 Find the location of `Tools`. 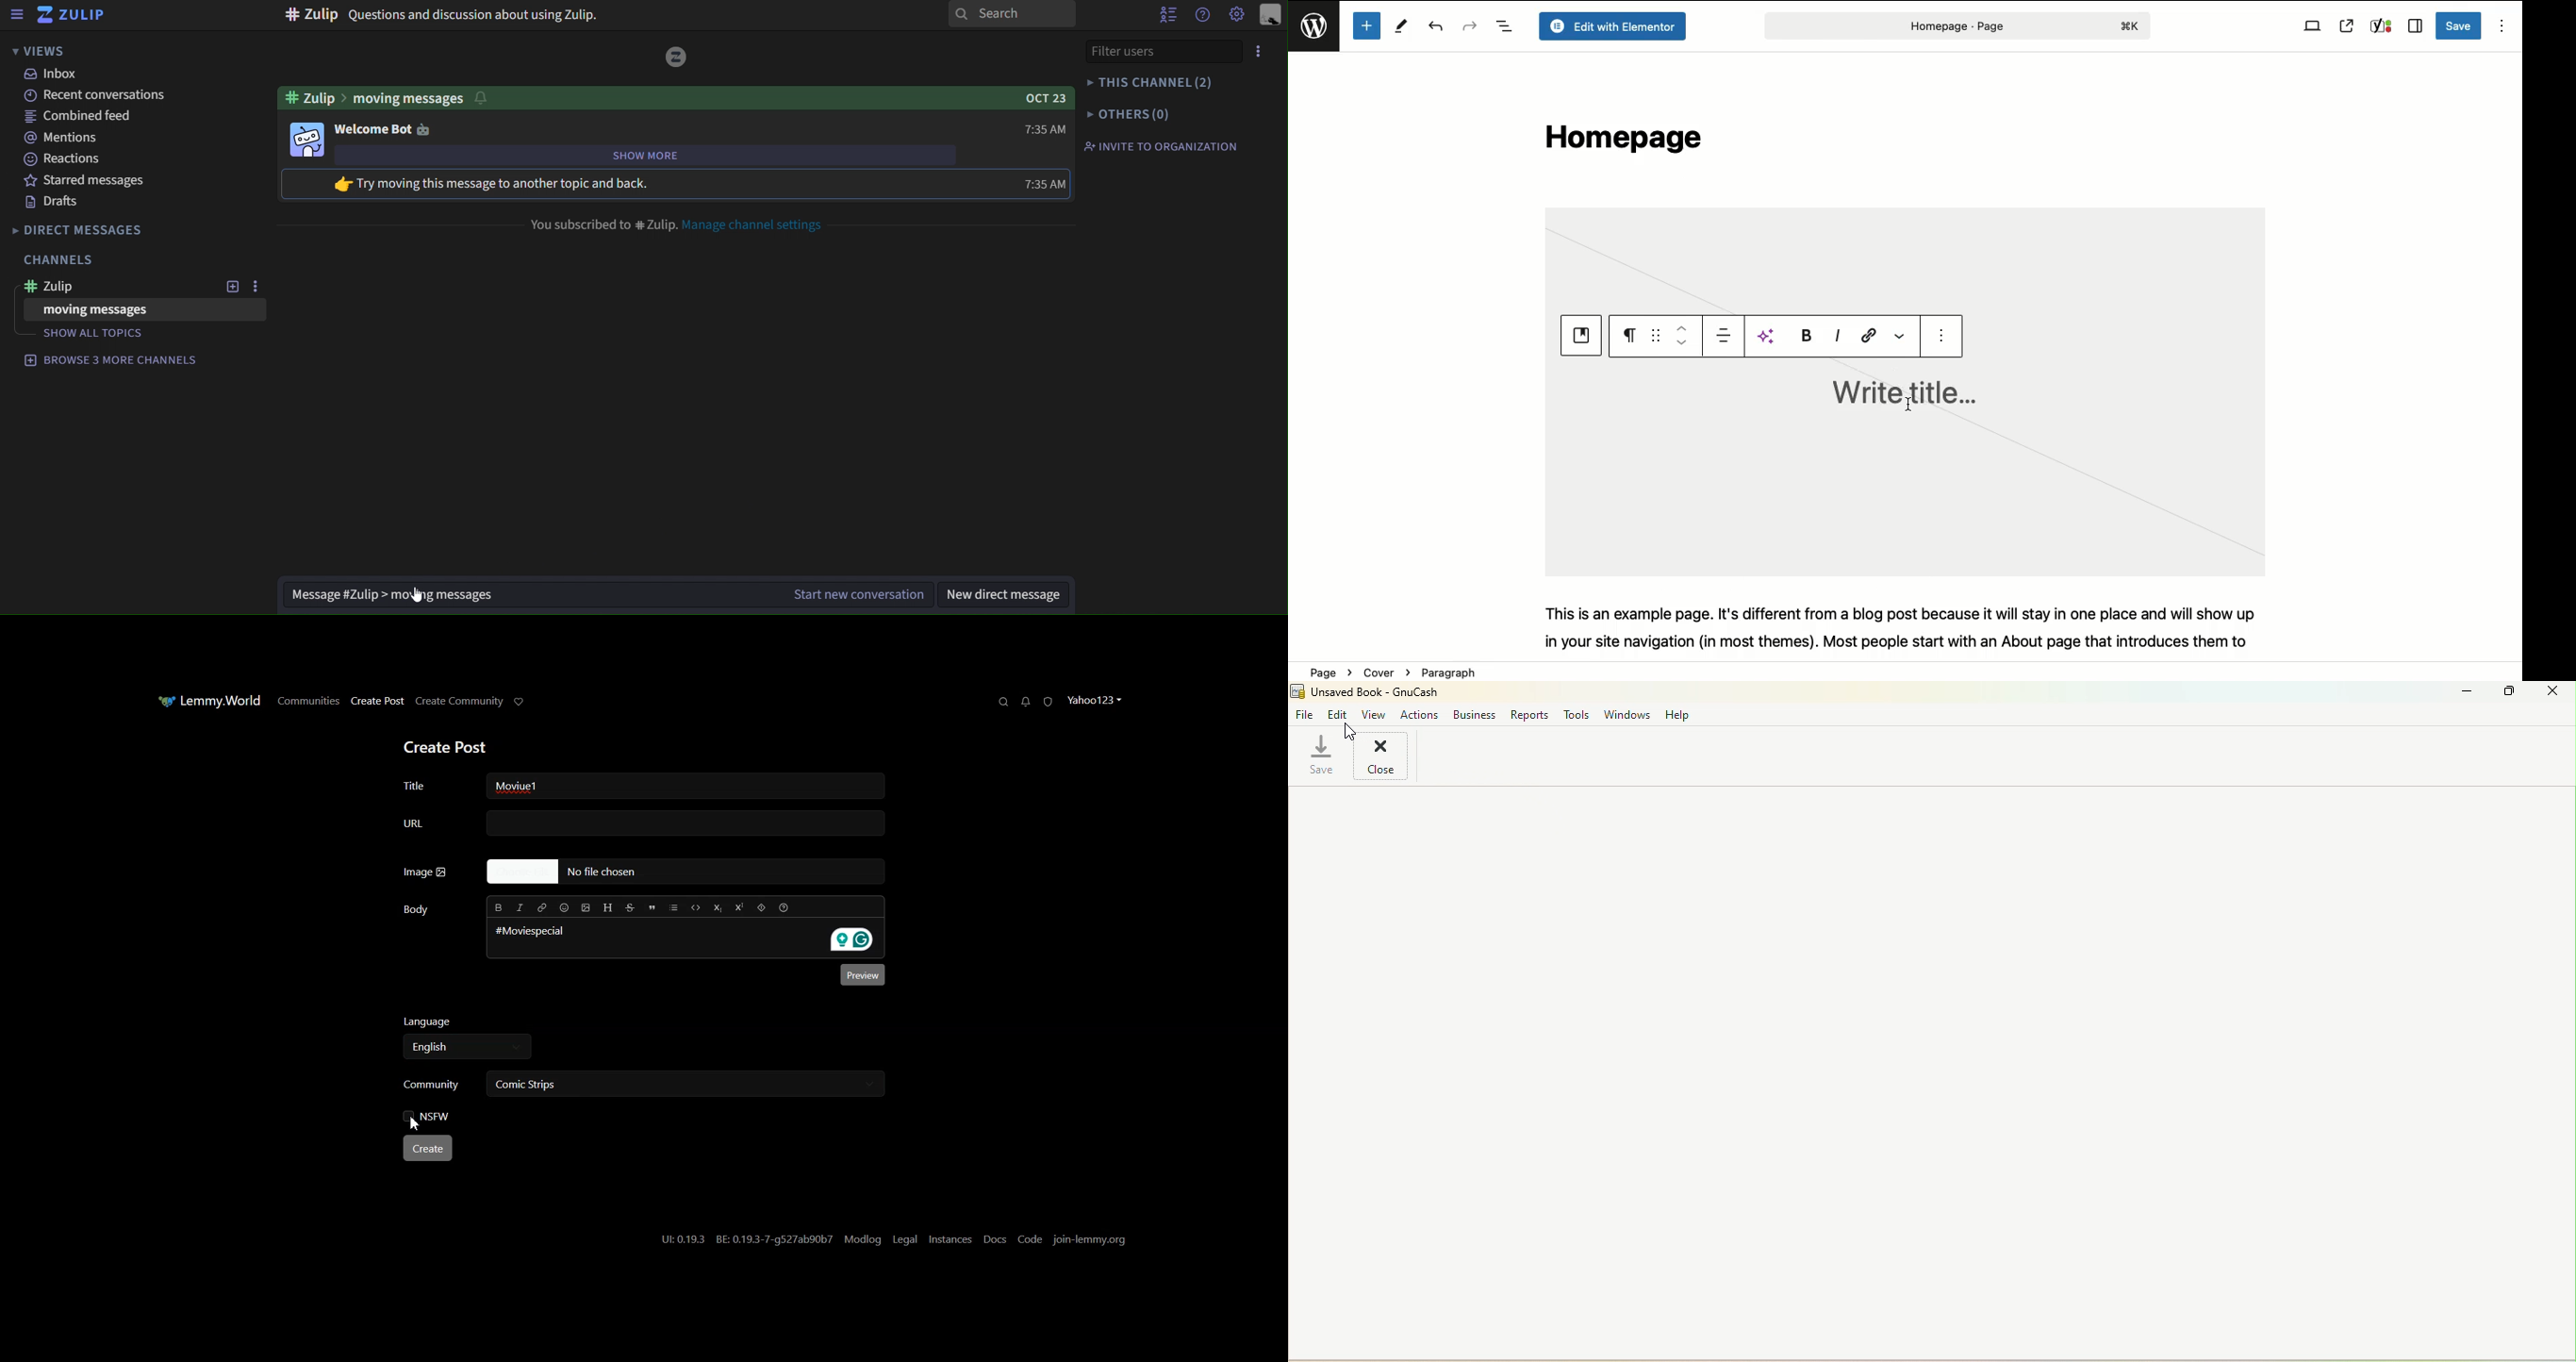

Tools is located at coordinates (1403, 28).